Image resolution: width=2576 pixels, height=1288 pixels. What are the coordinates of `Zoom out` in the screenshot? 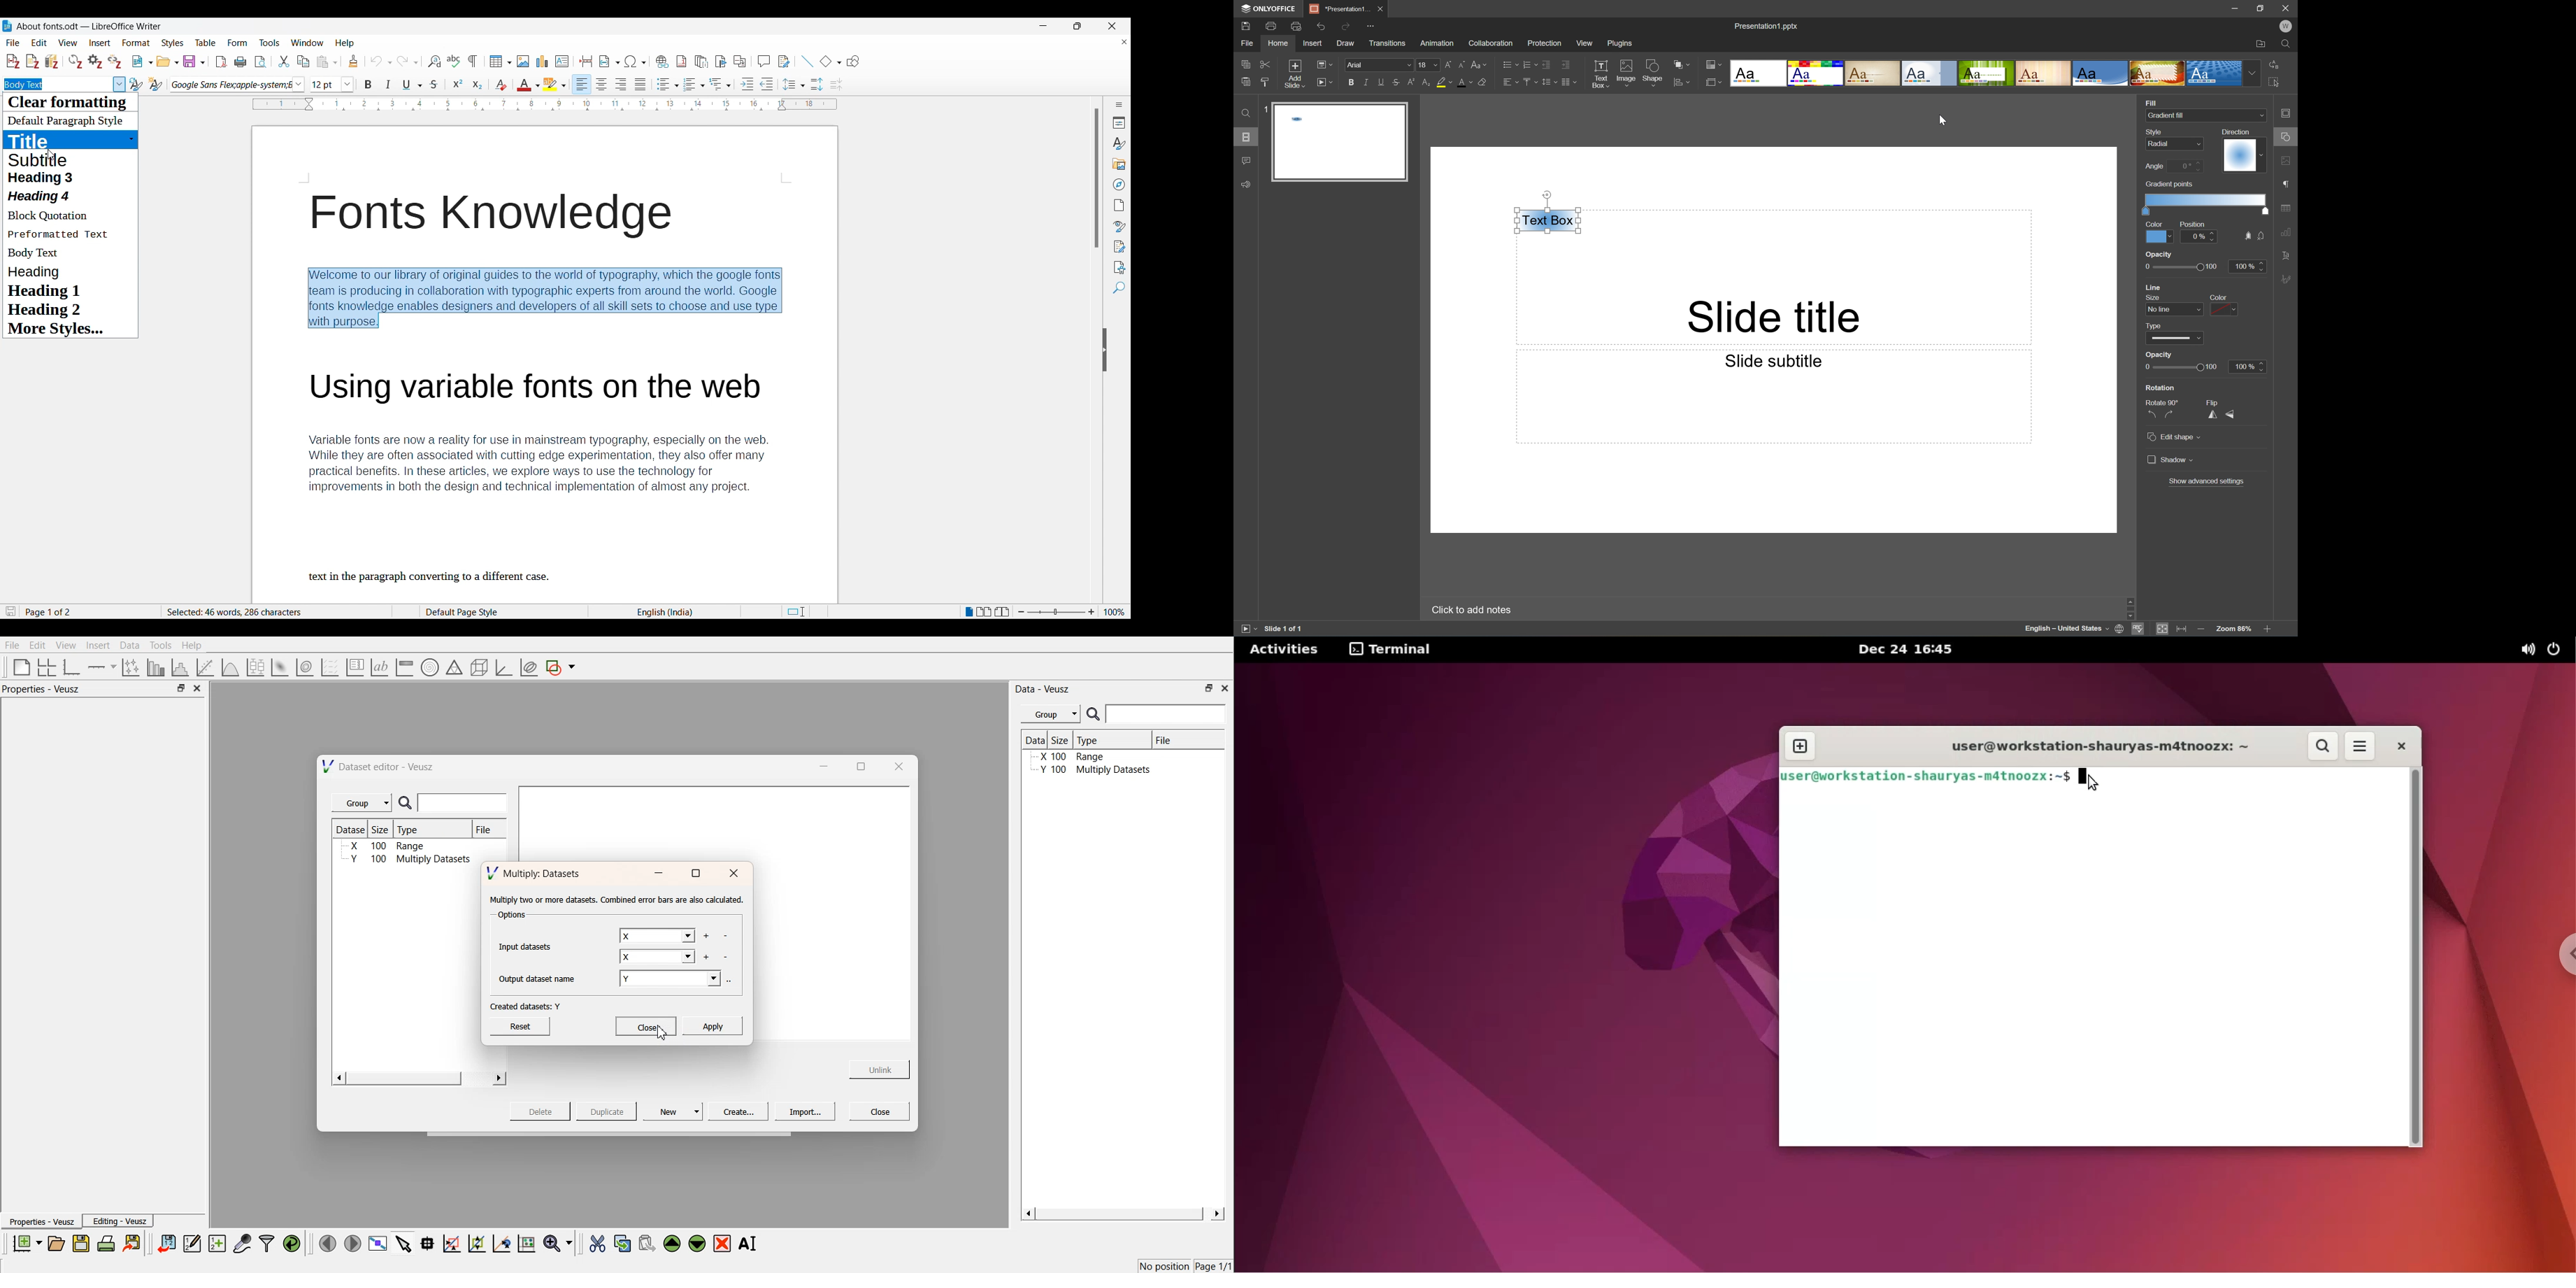 It's located at (2201, 628).